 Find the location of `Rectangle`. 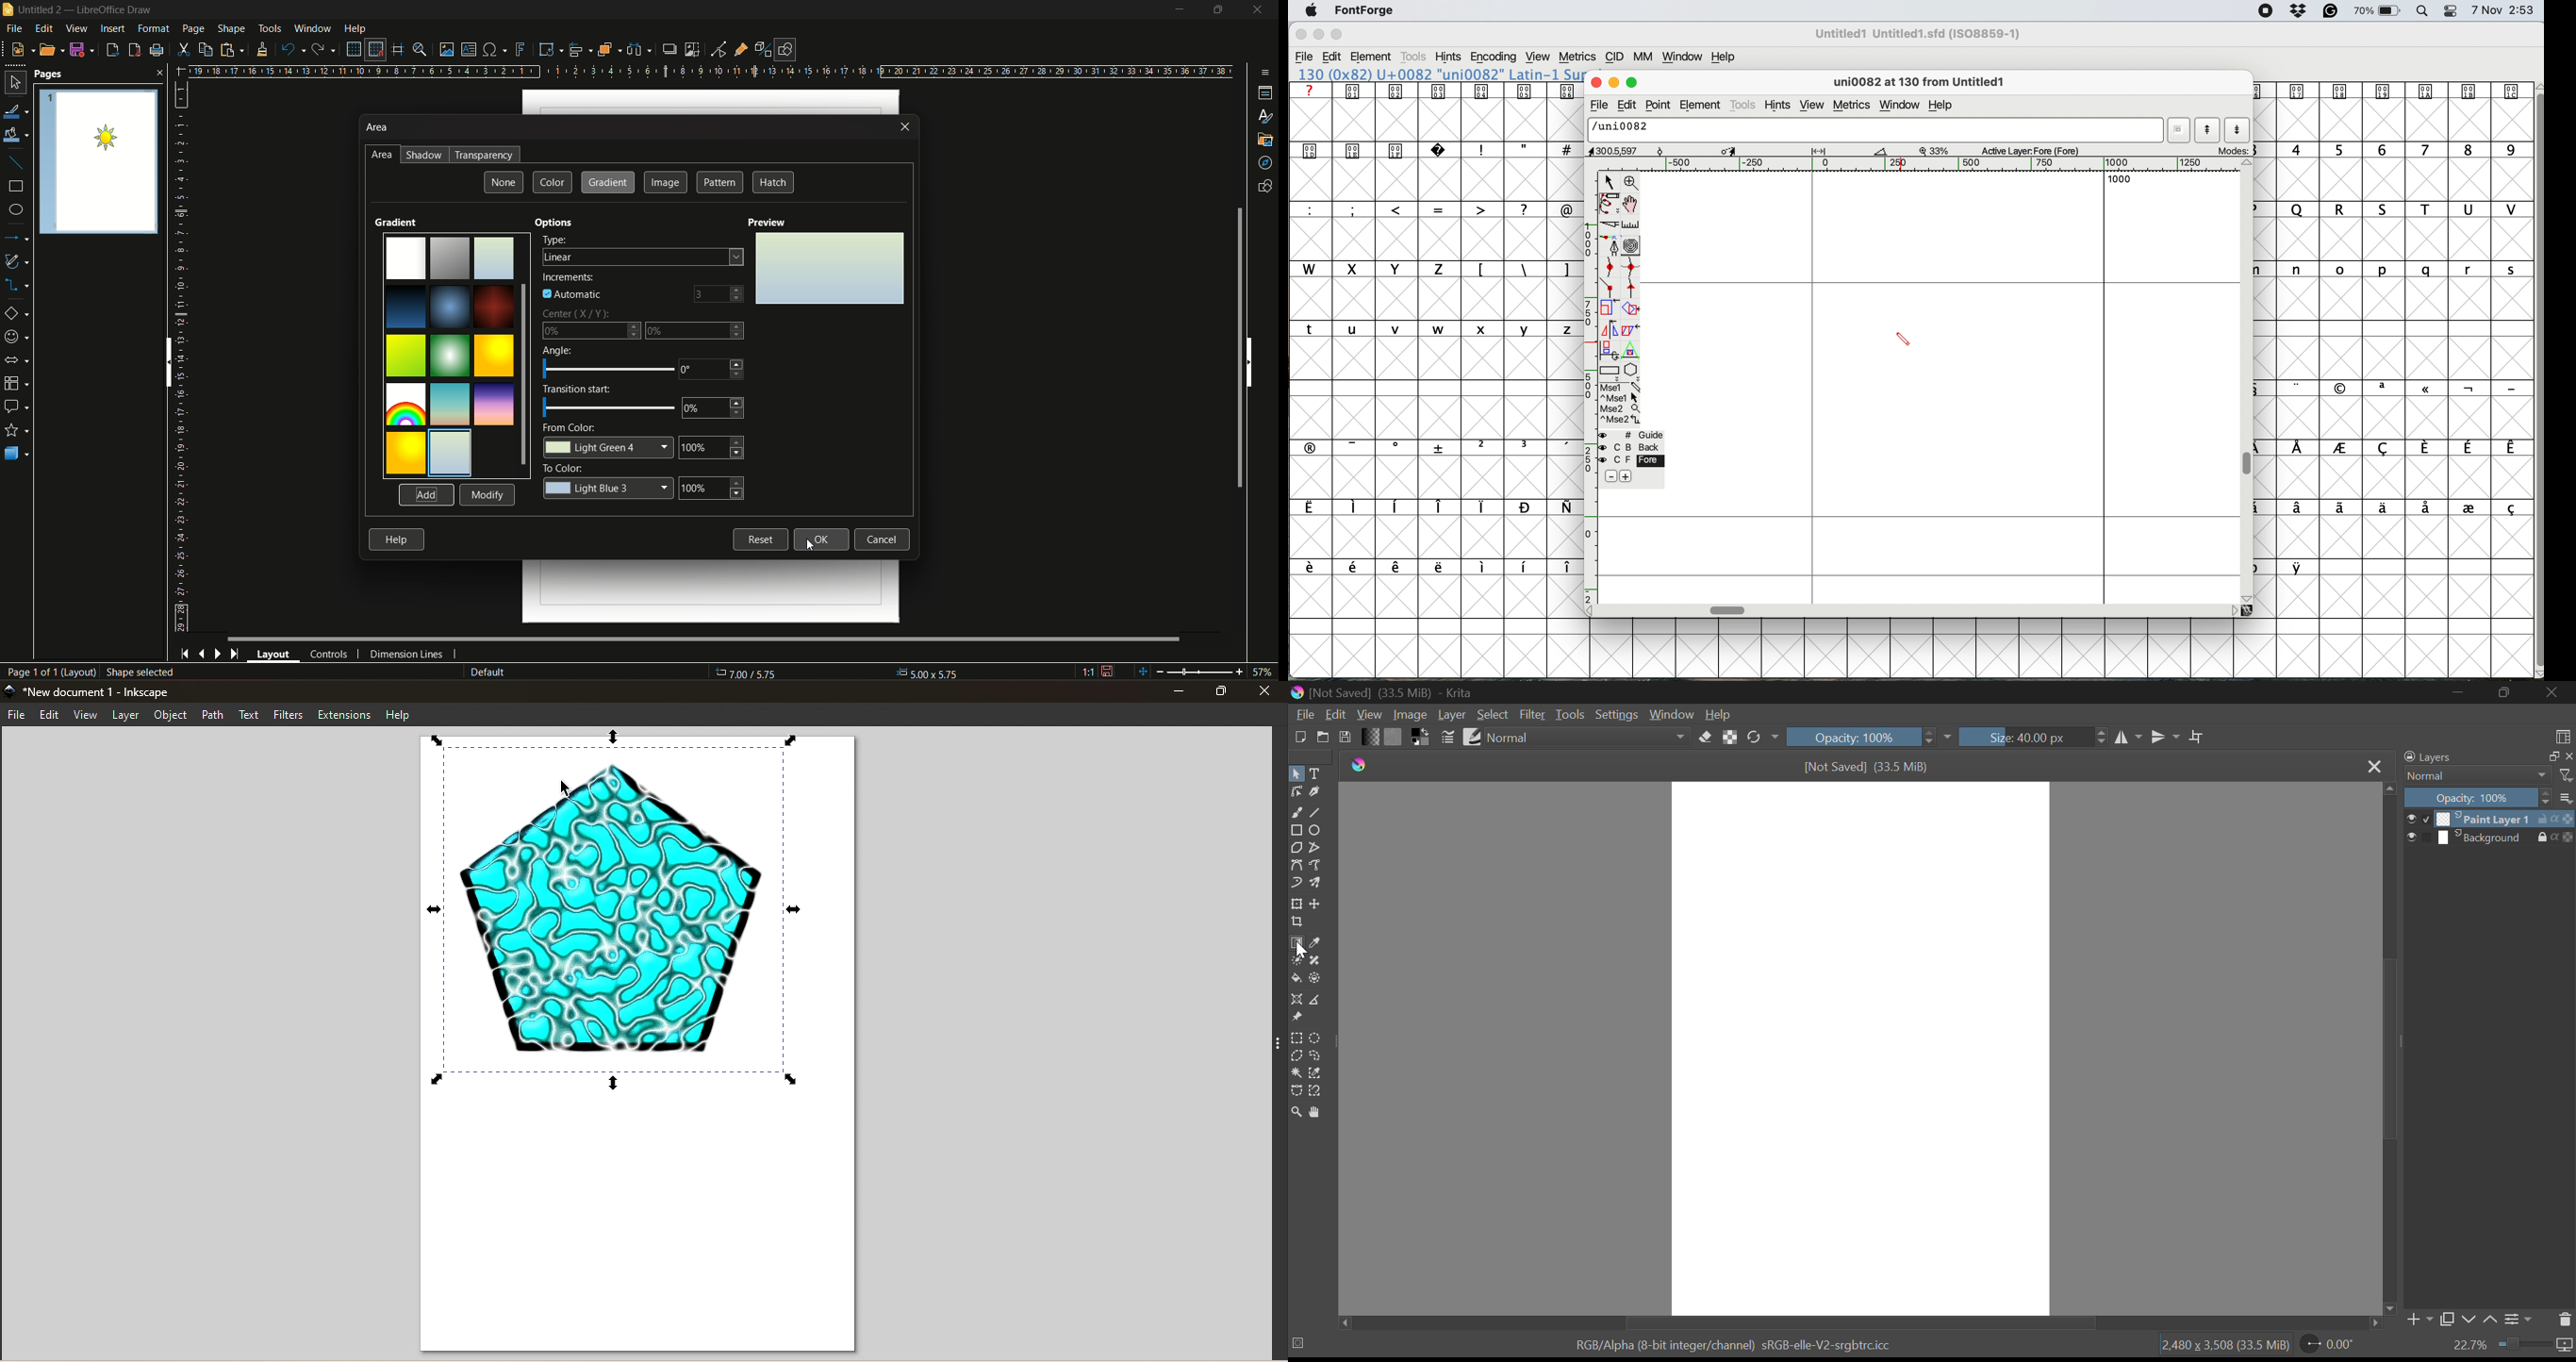

Rectangle is located at coordinates (1296, 830).